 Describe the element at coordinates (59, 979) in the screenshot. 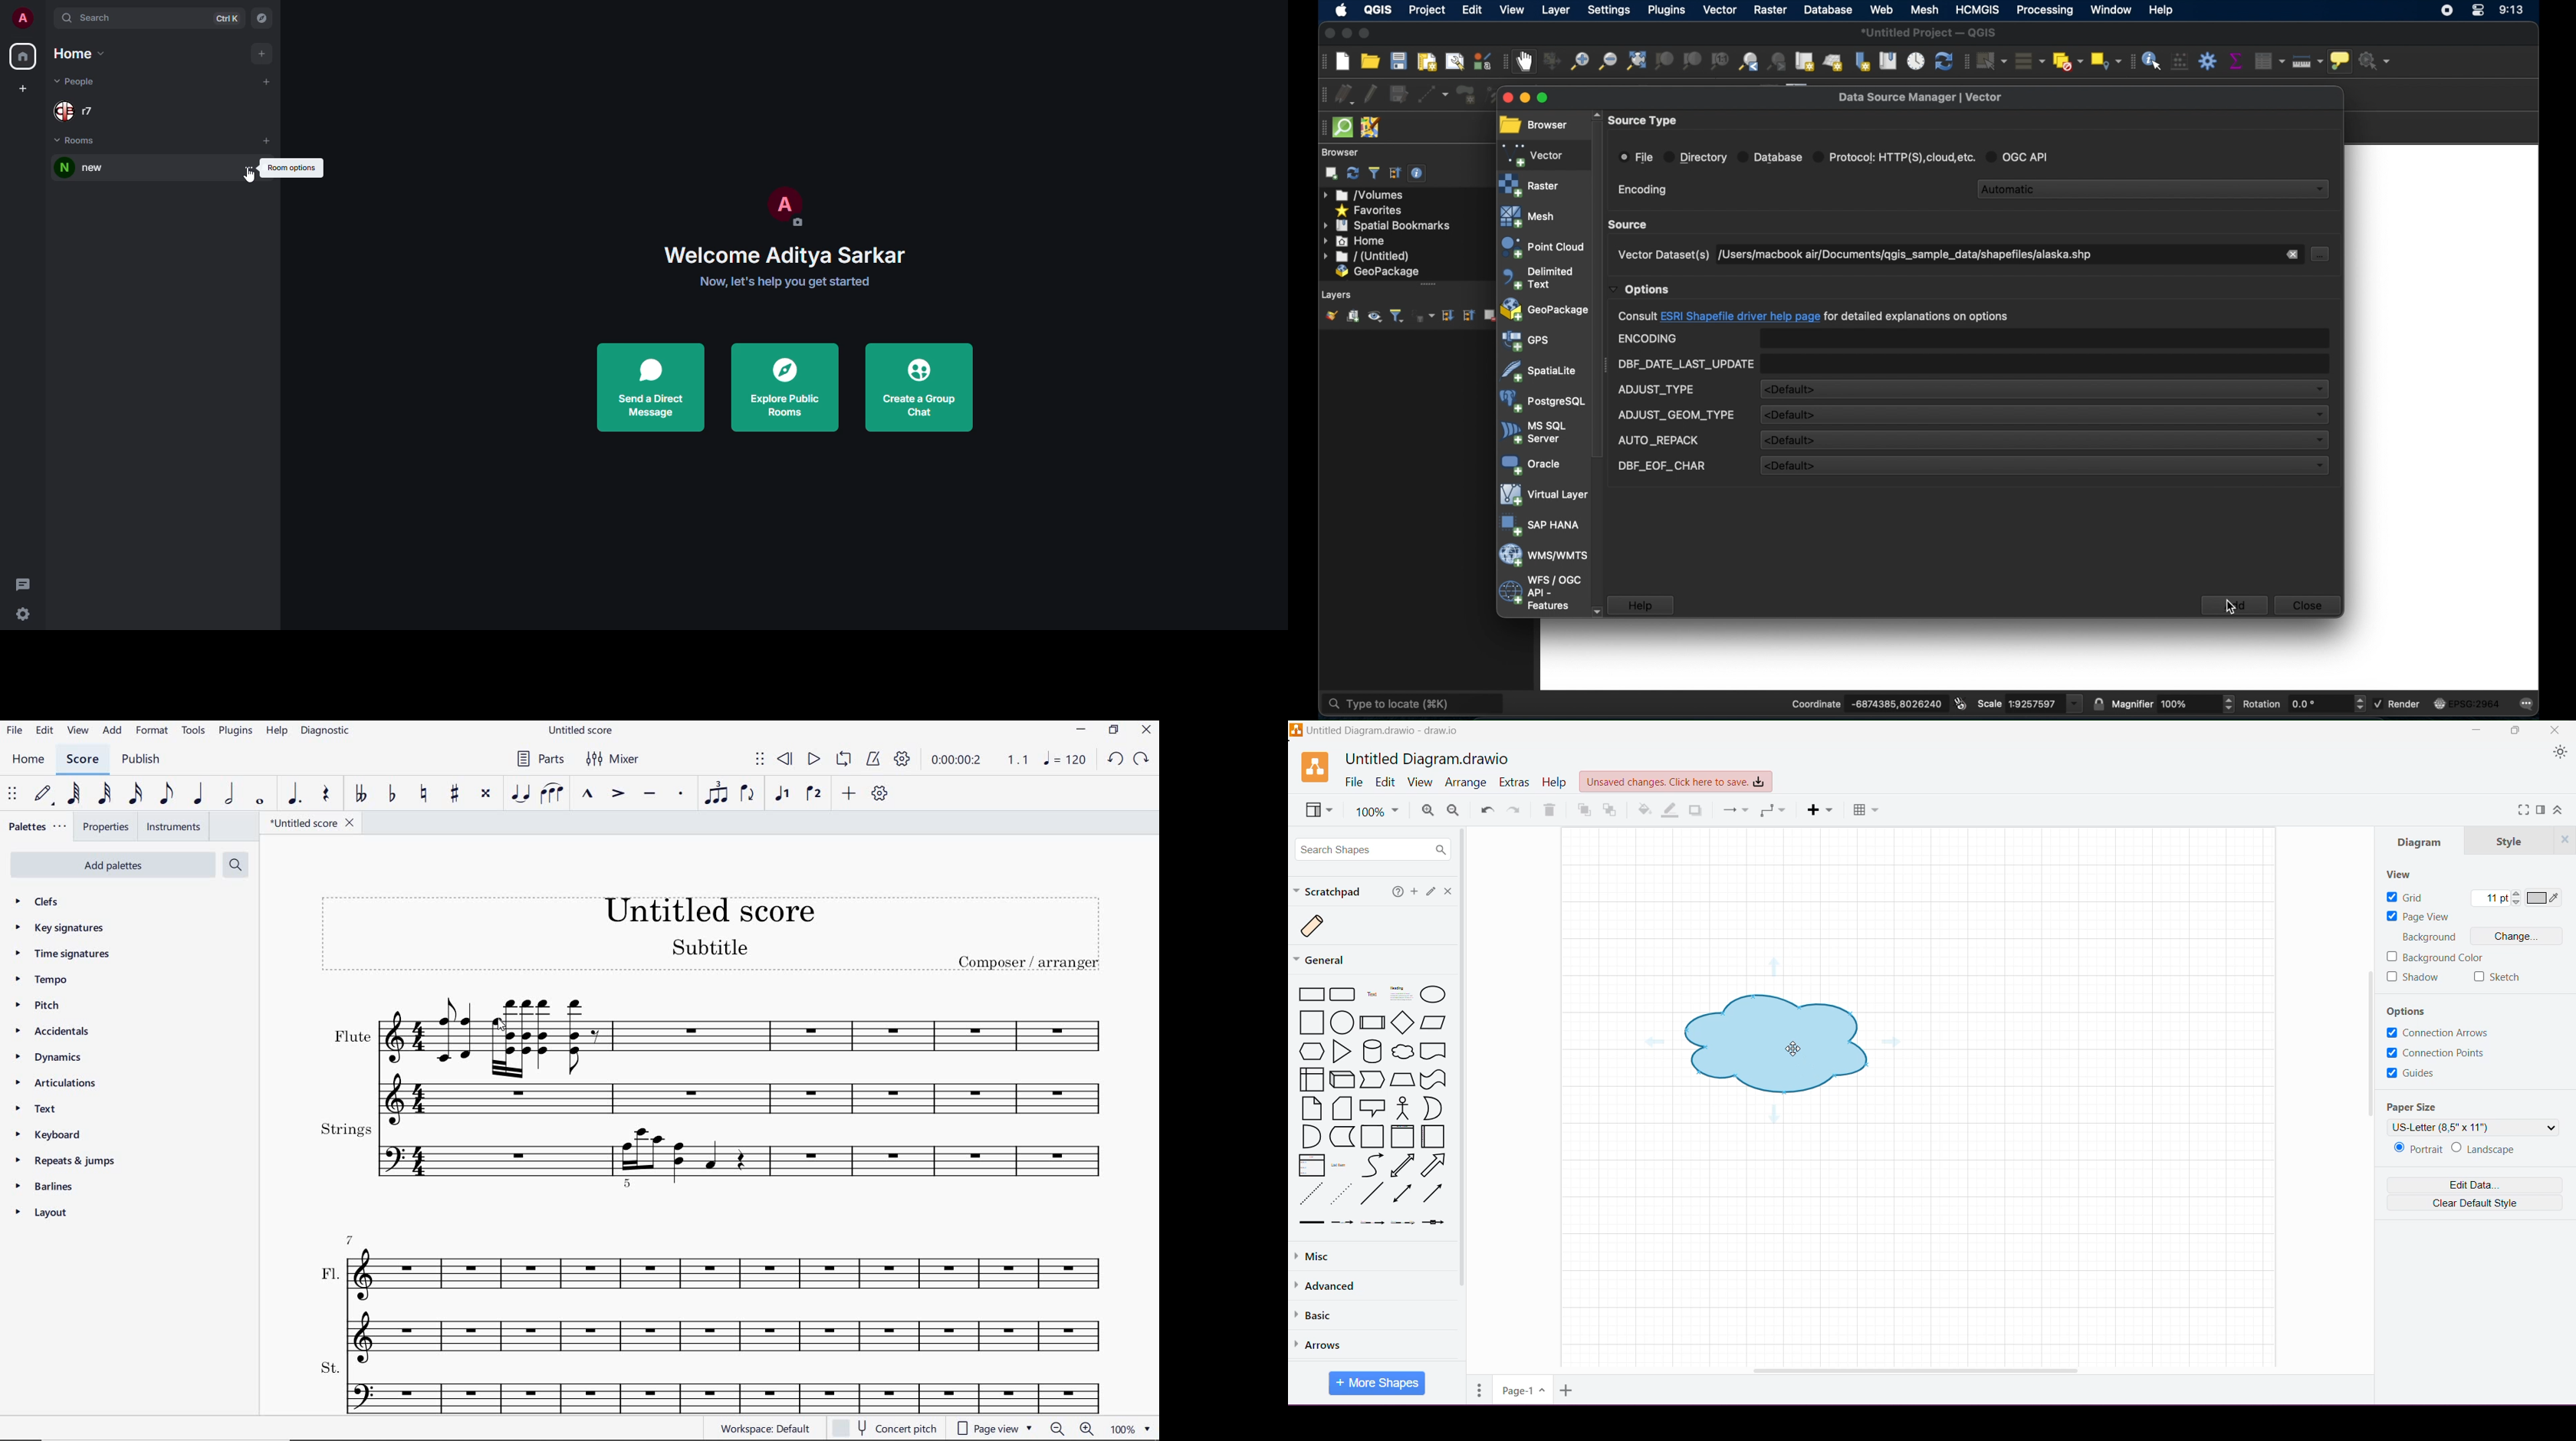

I see `tempo` at that location.